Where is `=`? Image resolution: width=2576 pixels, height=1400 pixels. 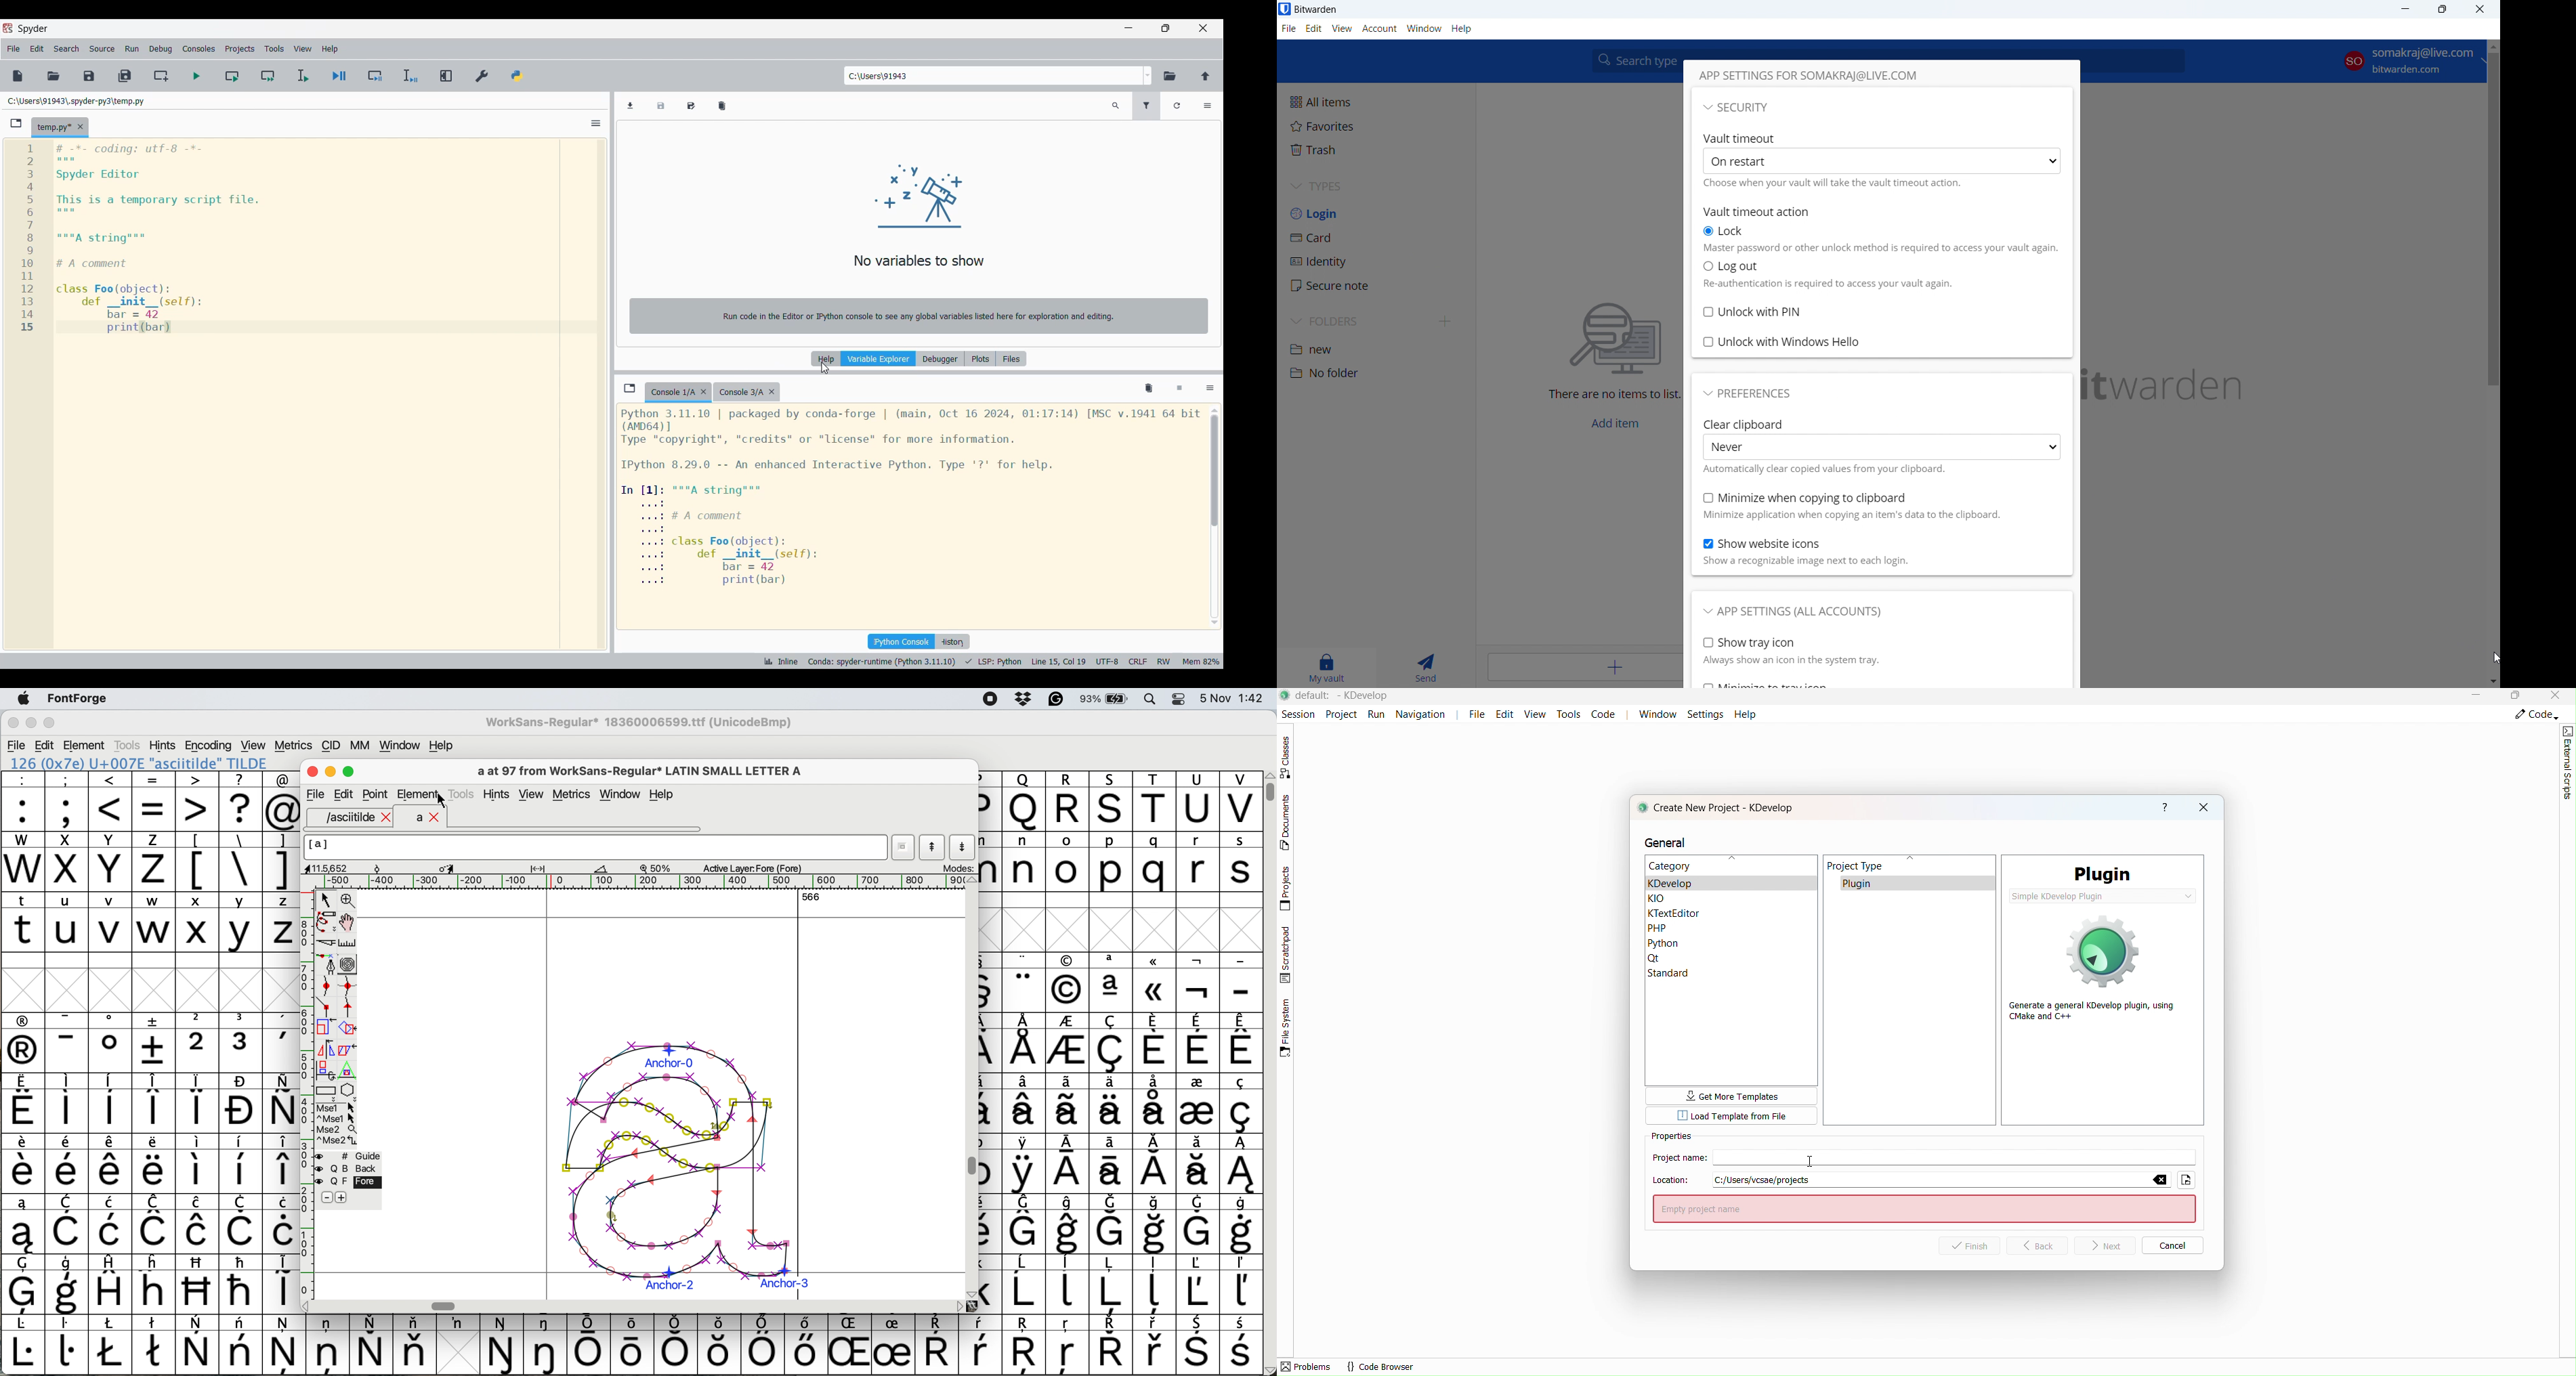 = is located at coordinates (155, 802).